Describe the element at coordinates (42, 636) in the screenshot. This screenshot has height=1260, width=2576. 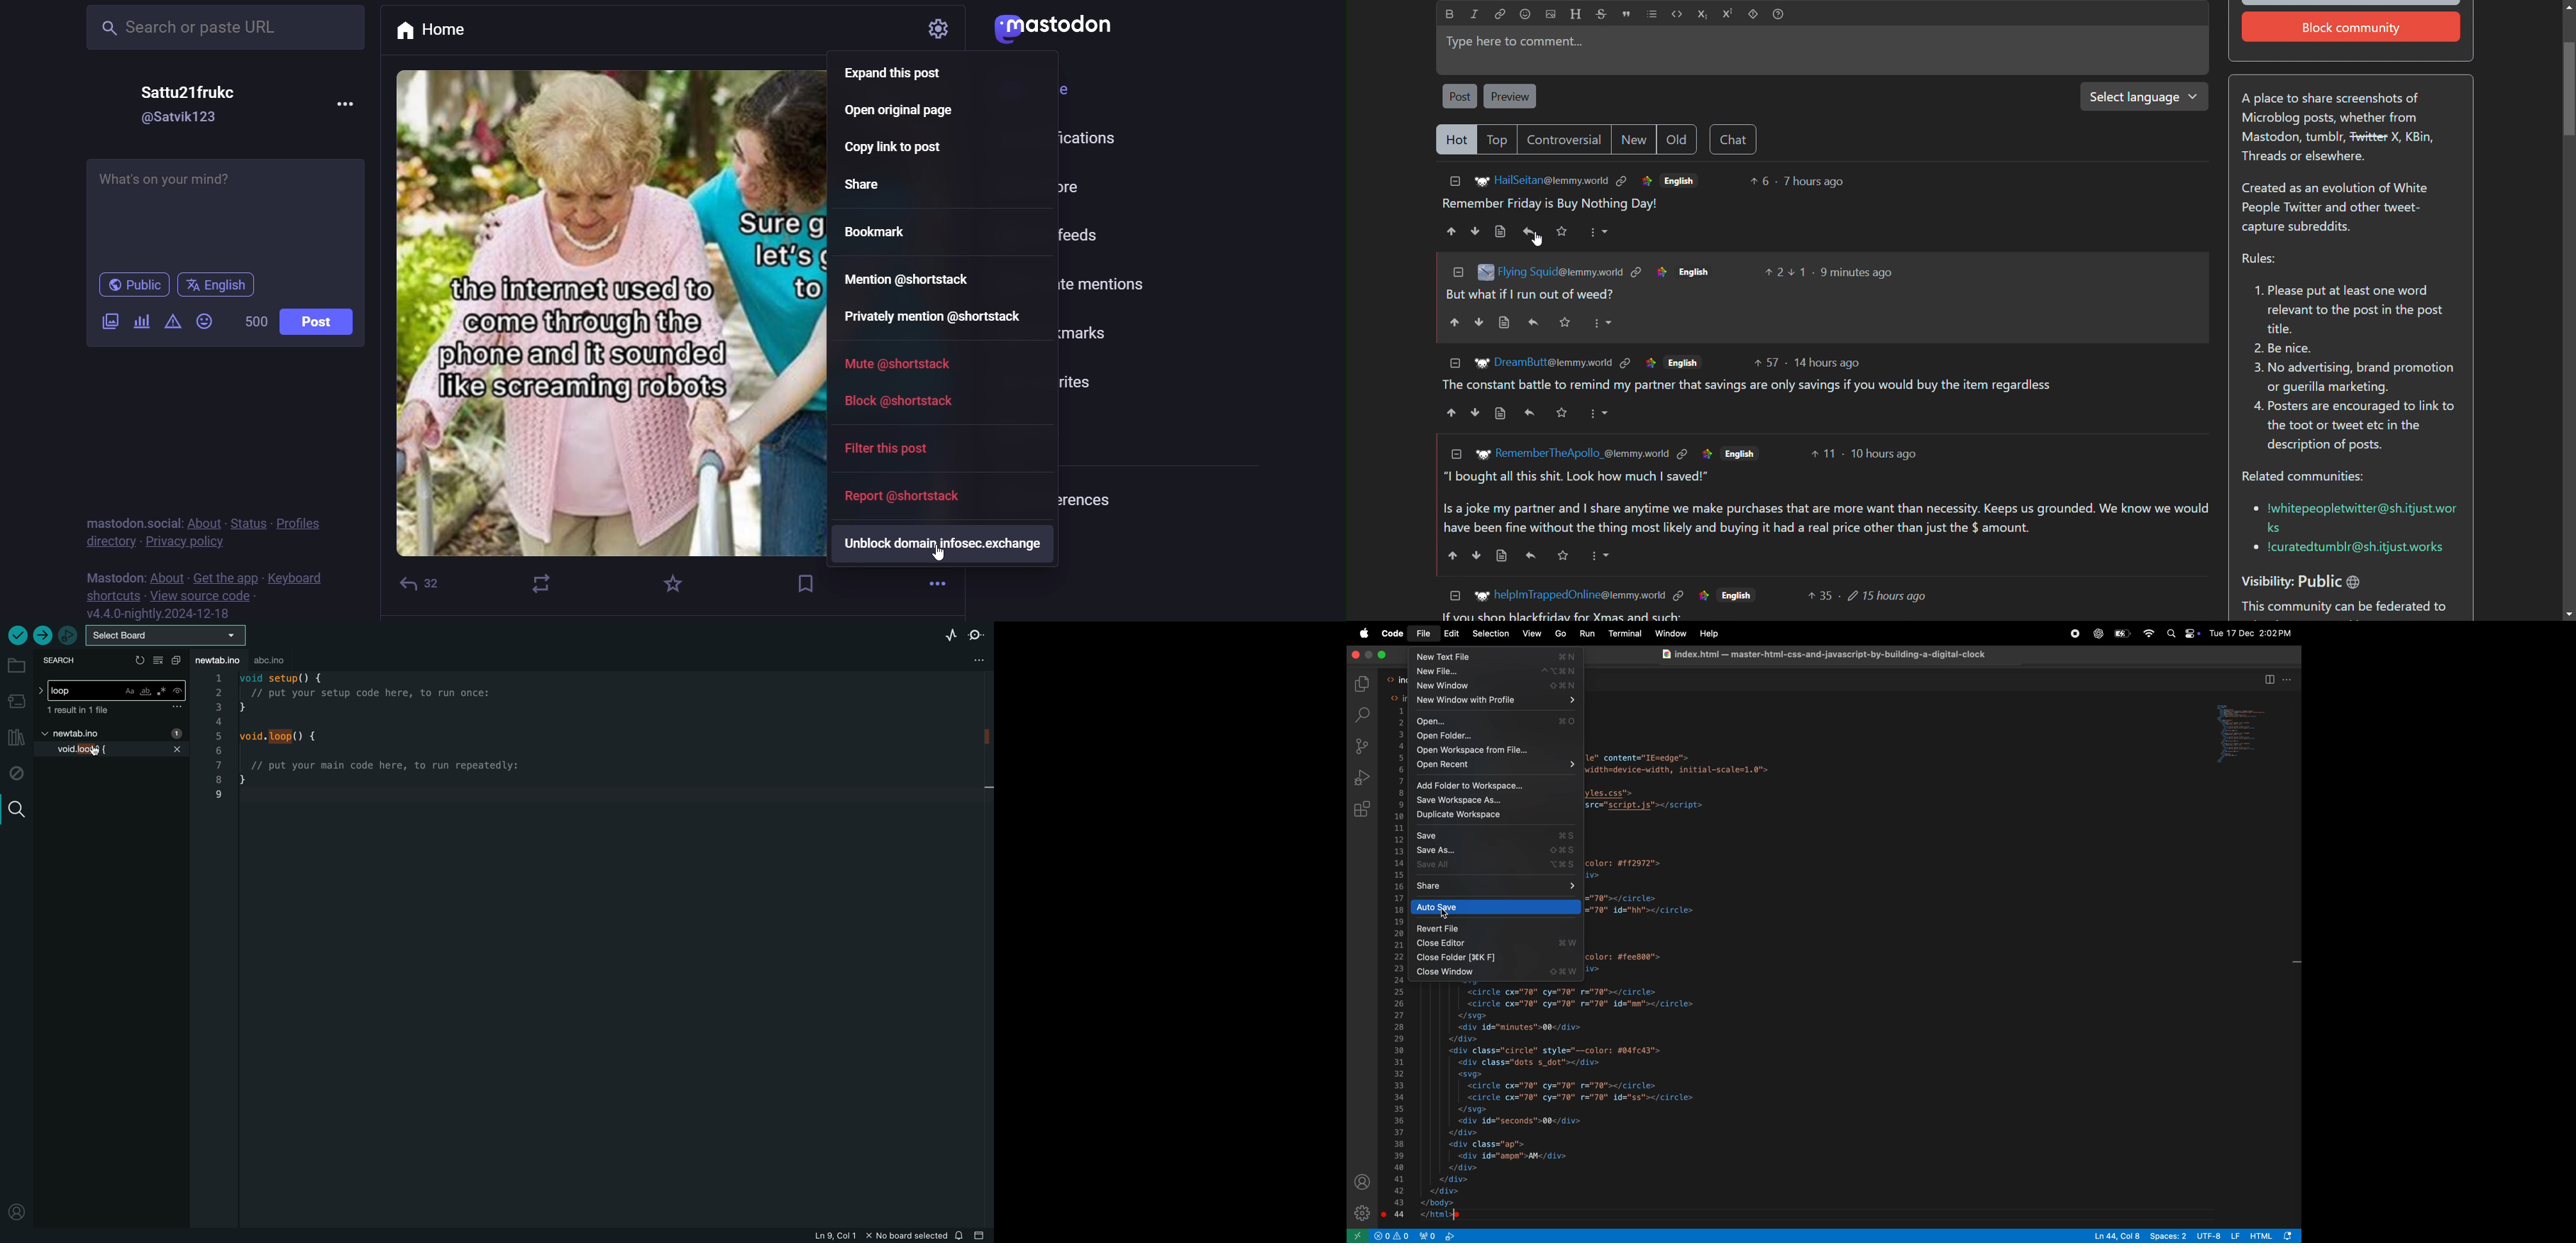
I see `upload` at that location.